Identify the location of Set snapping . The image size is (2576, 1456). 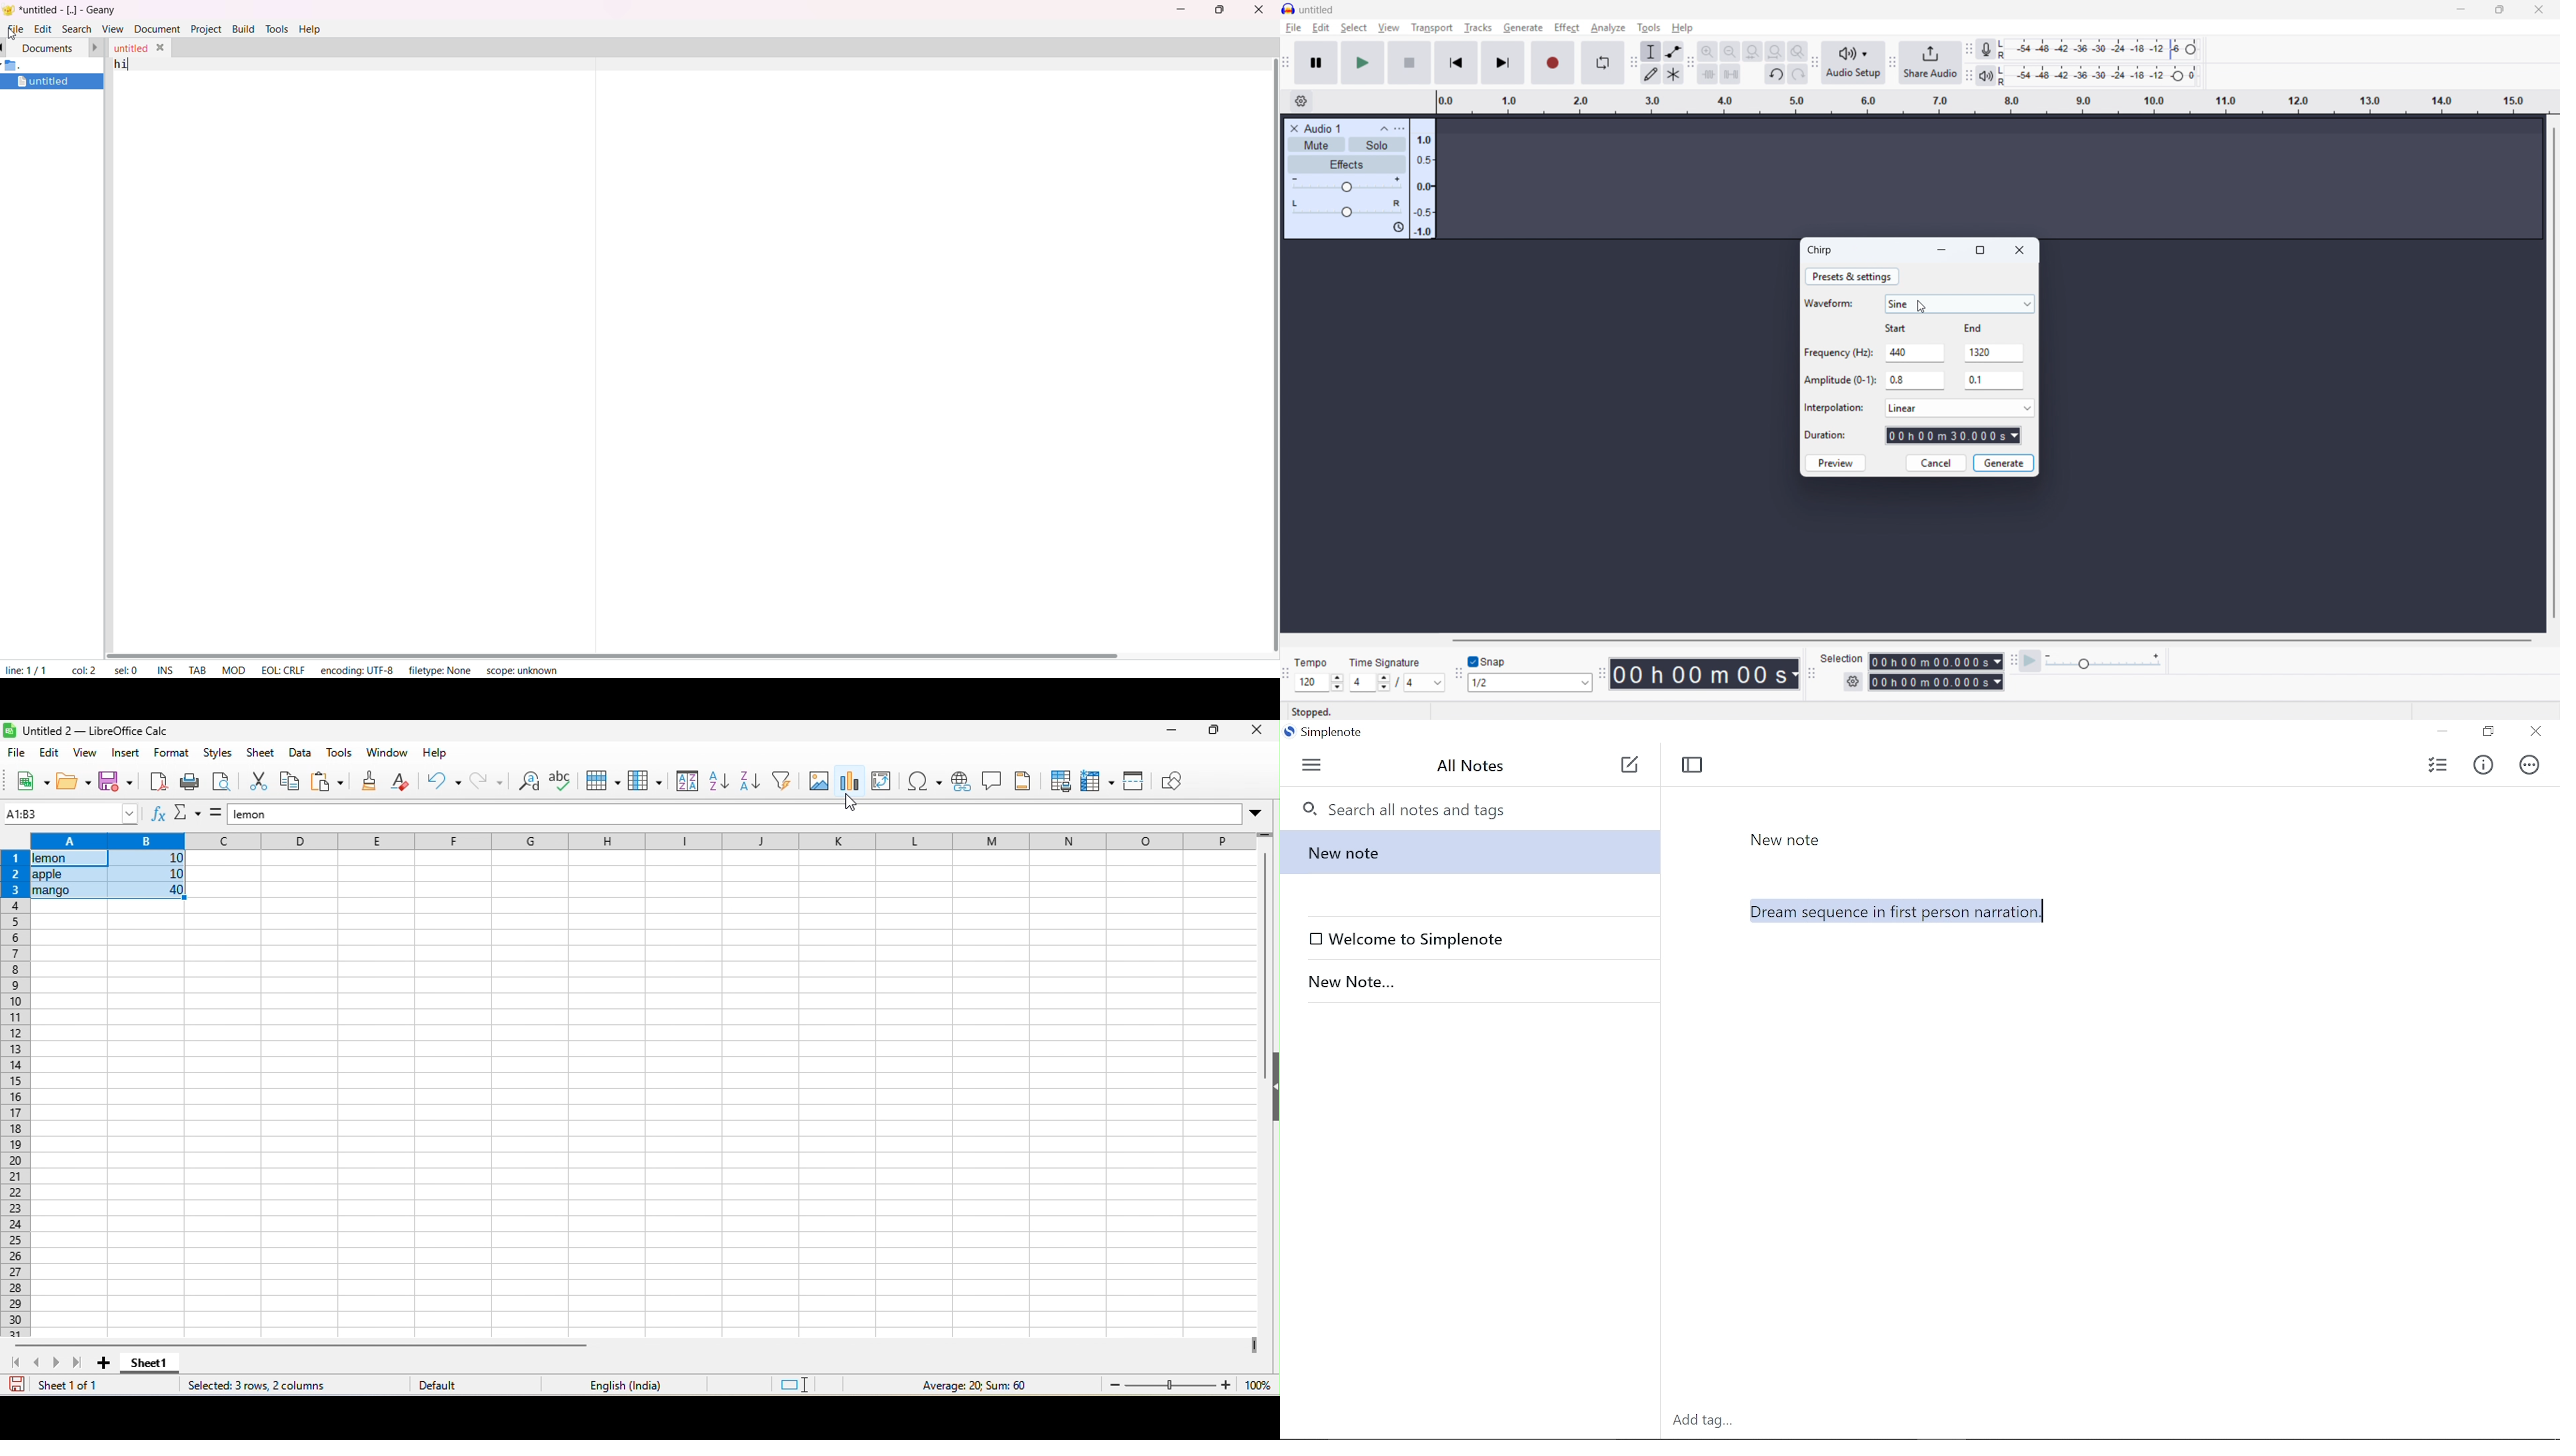
(1530, 683).